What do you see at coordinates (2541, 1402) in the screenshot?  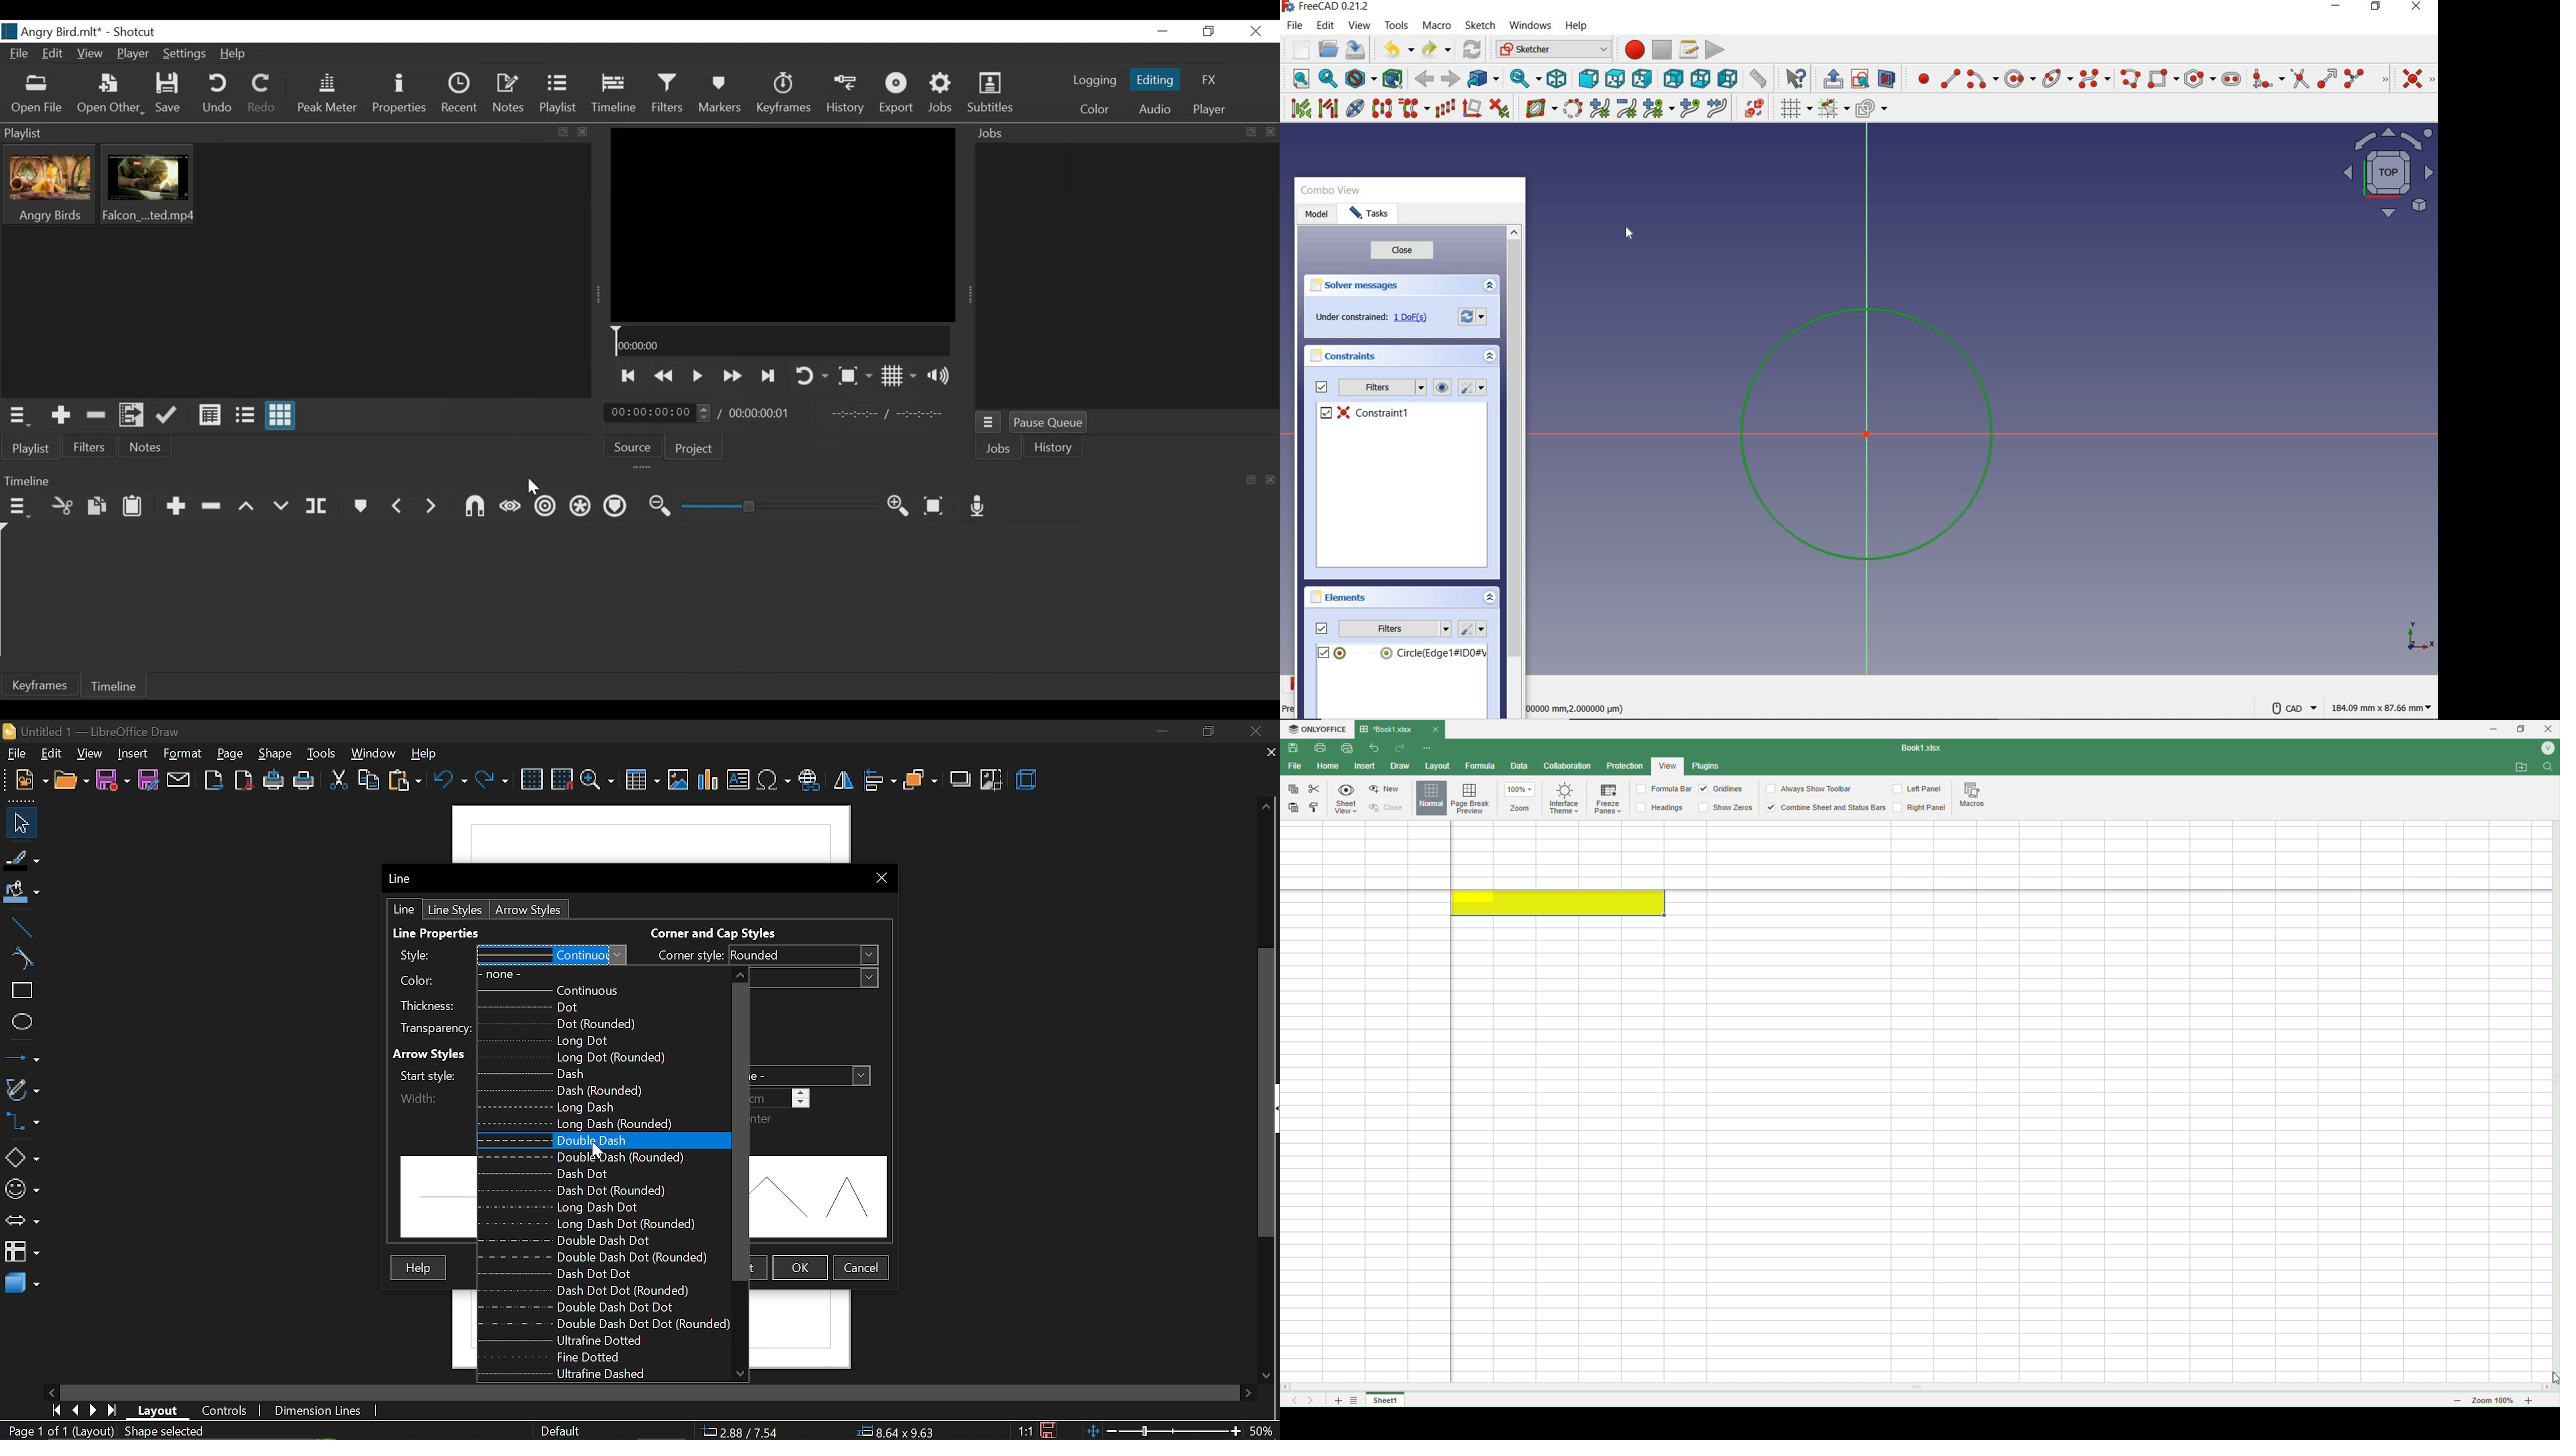 I see `Zoom in` at bounding box center [2541, 1402].